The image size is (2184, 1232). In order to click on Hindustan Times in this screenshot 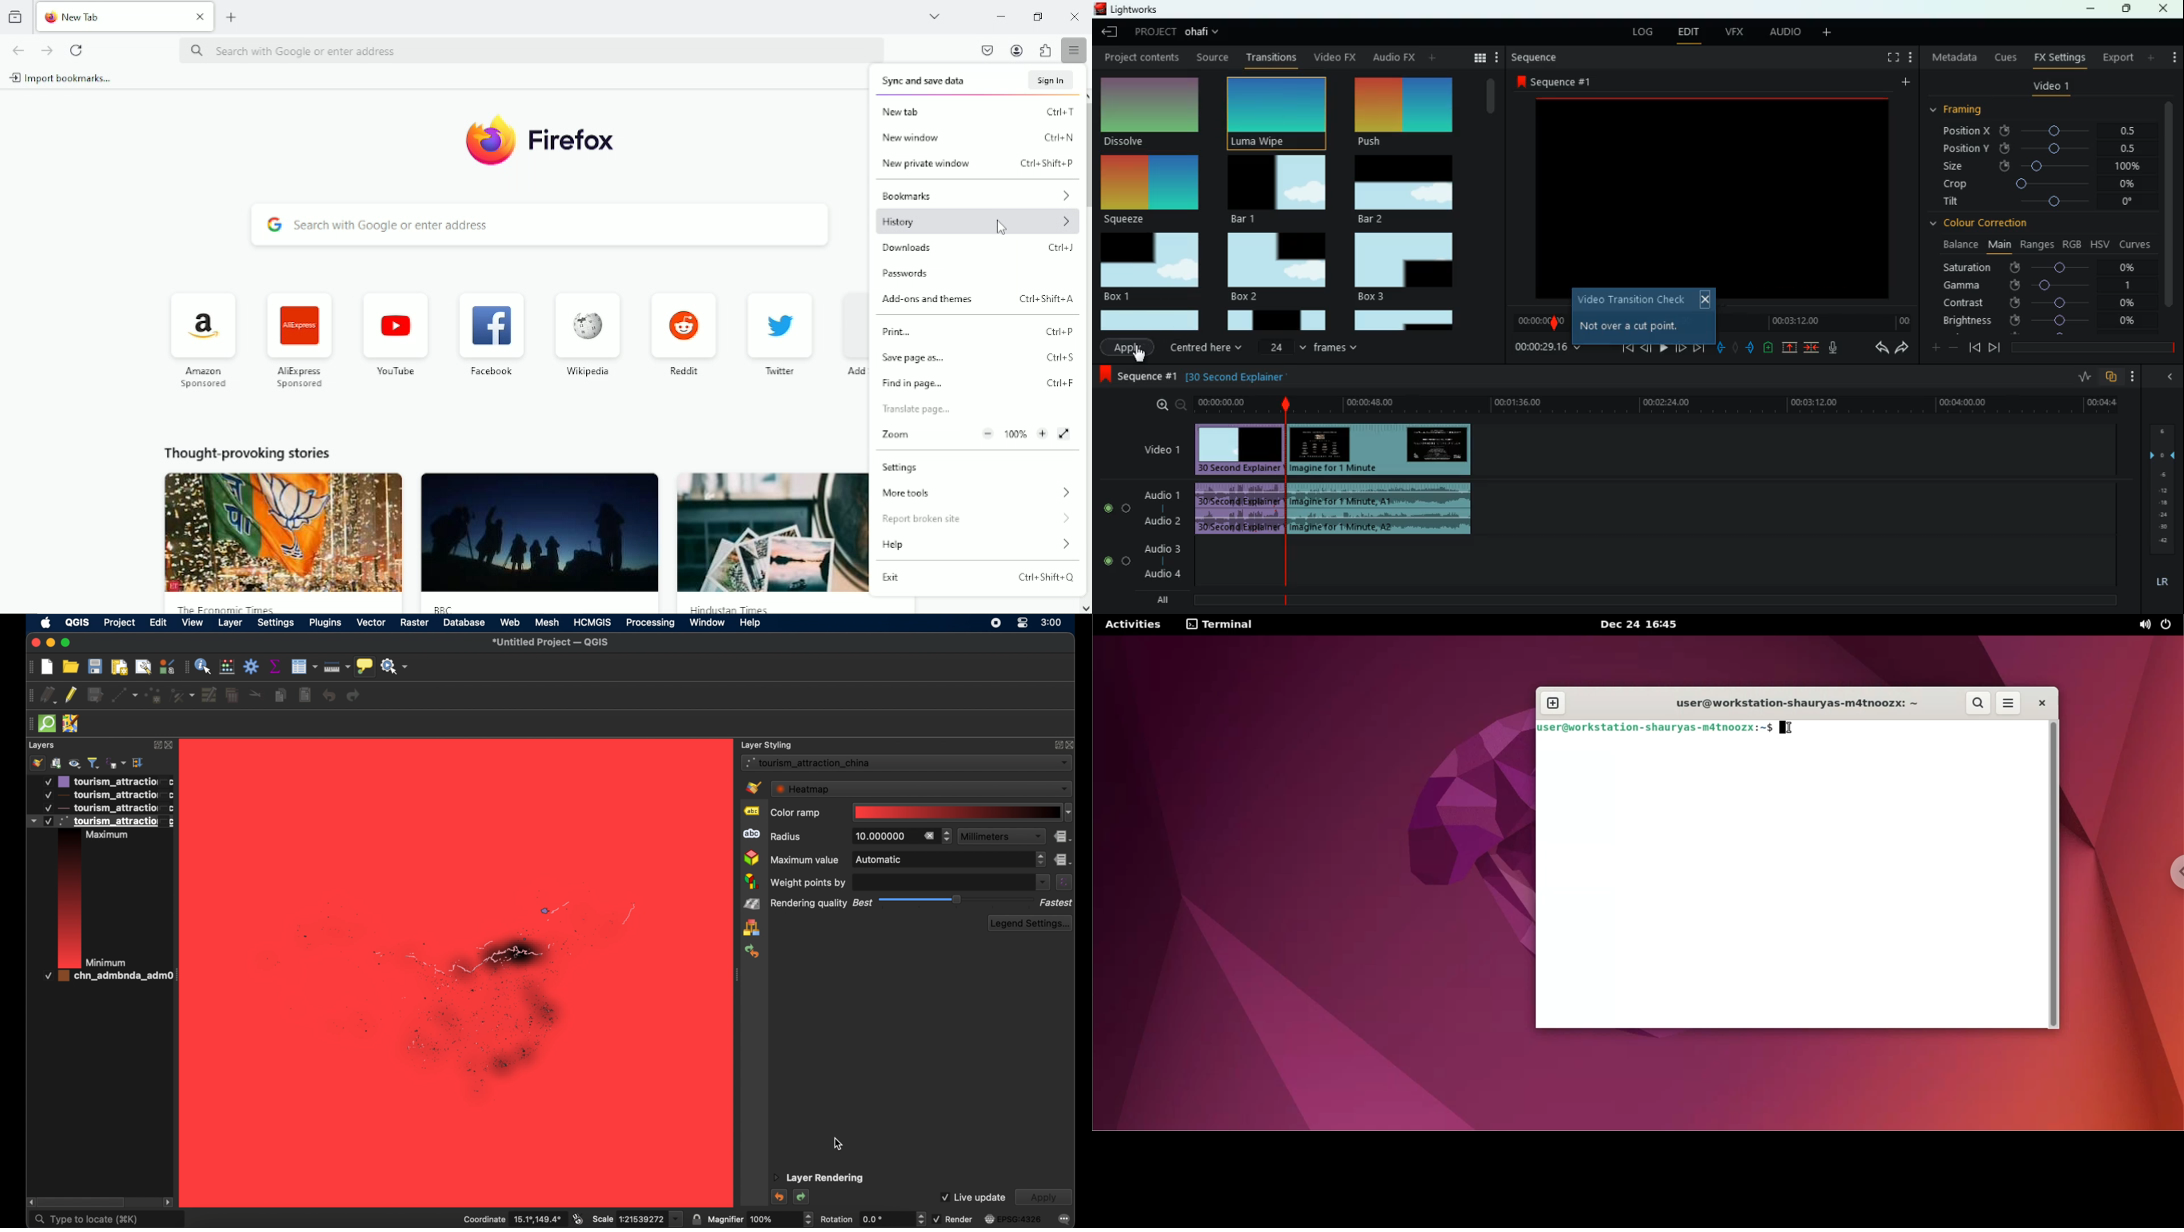, I will do `click(735, 608)`.